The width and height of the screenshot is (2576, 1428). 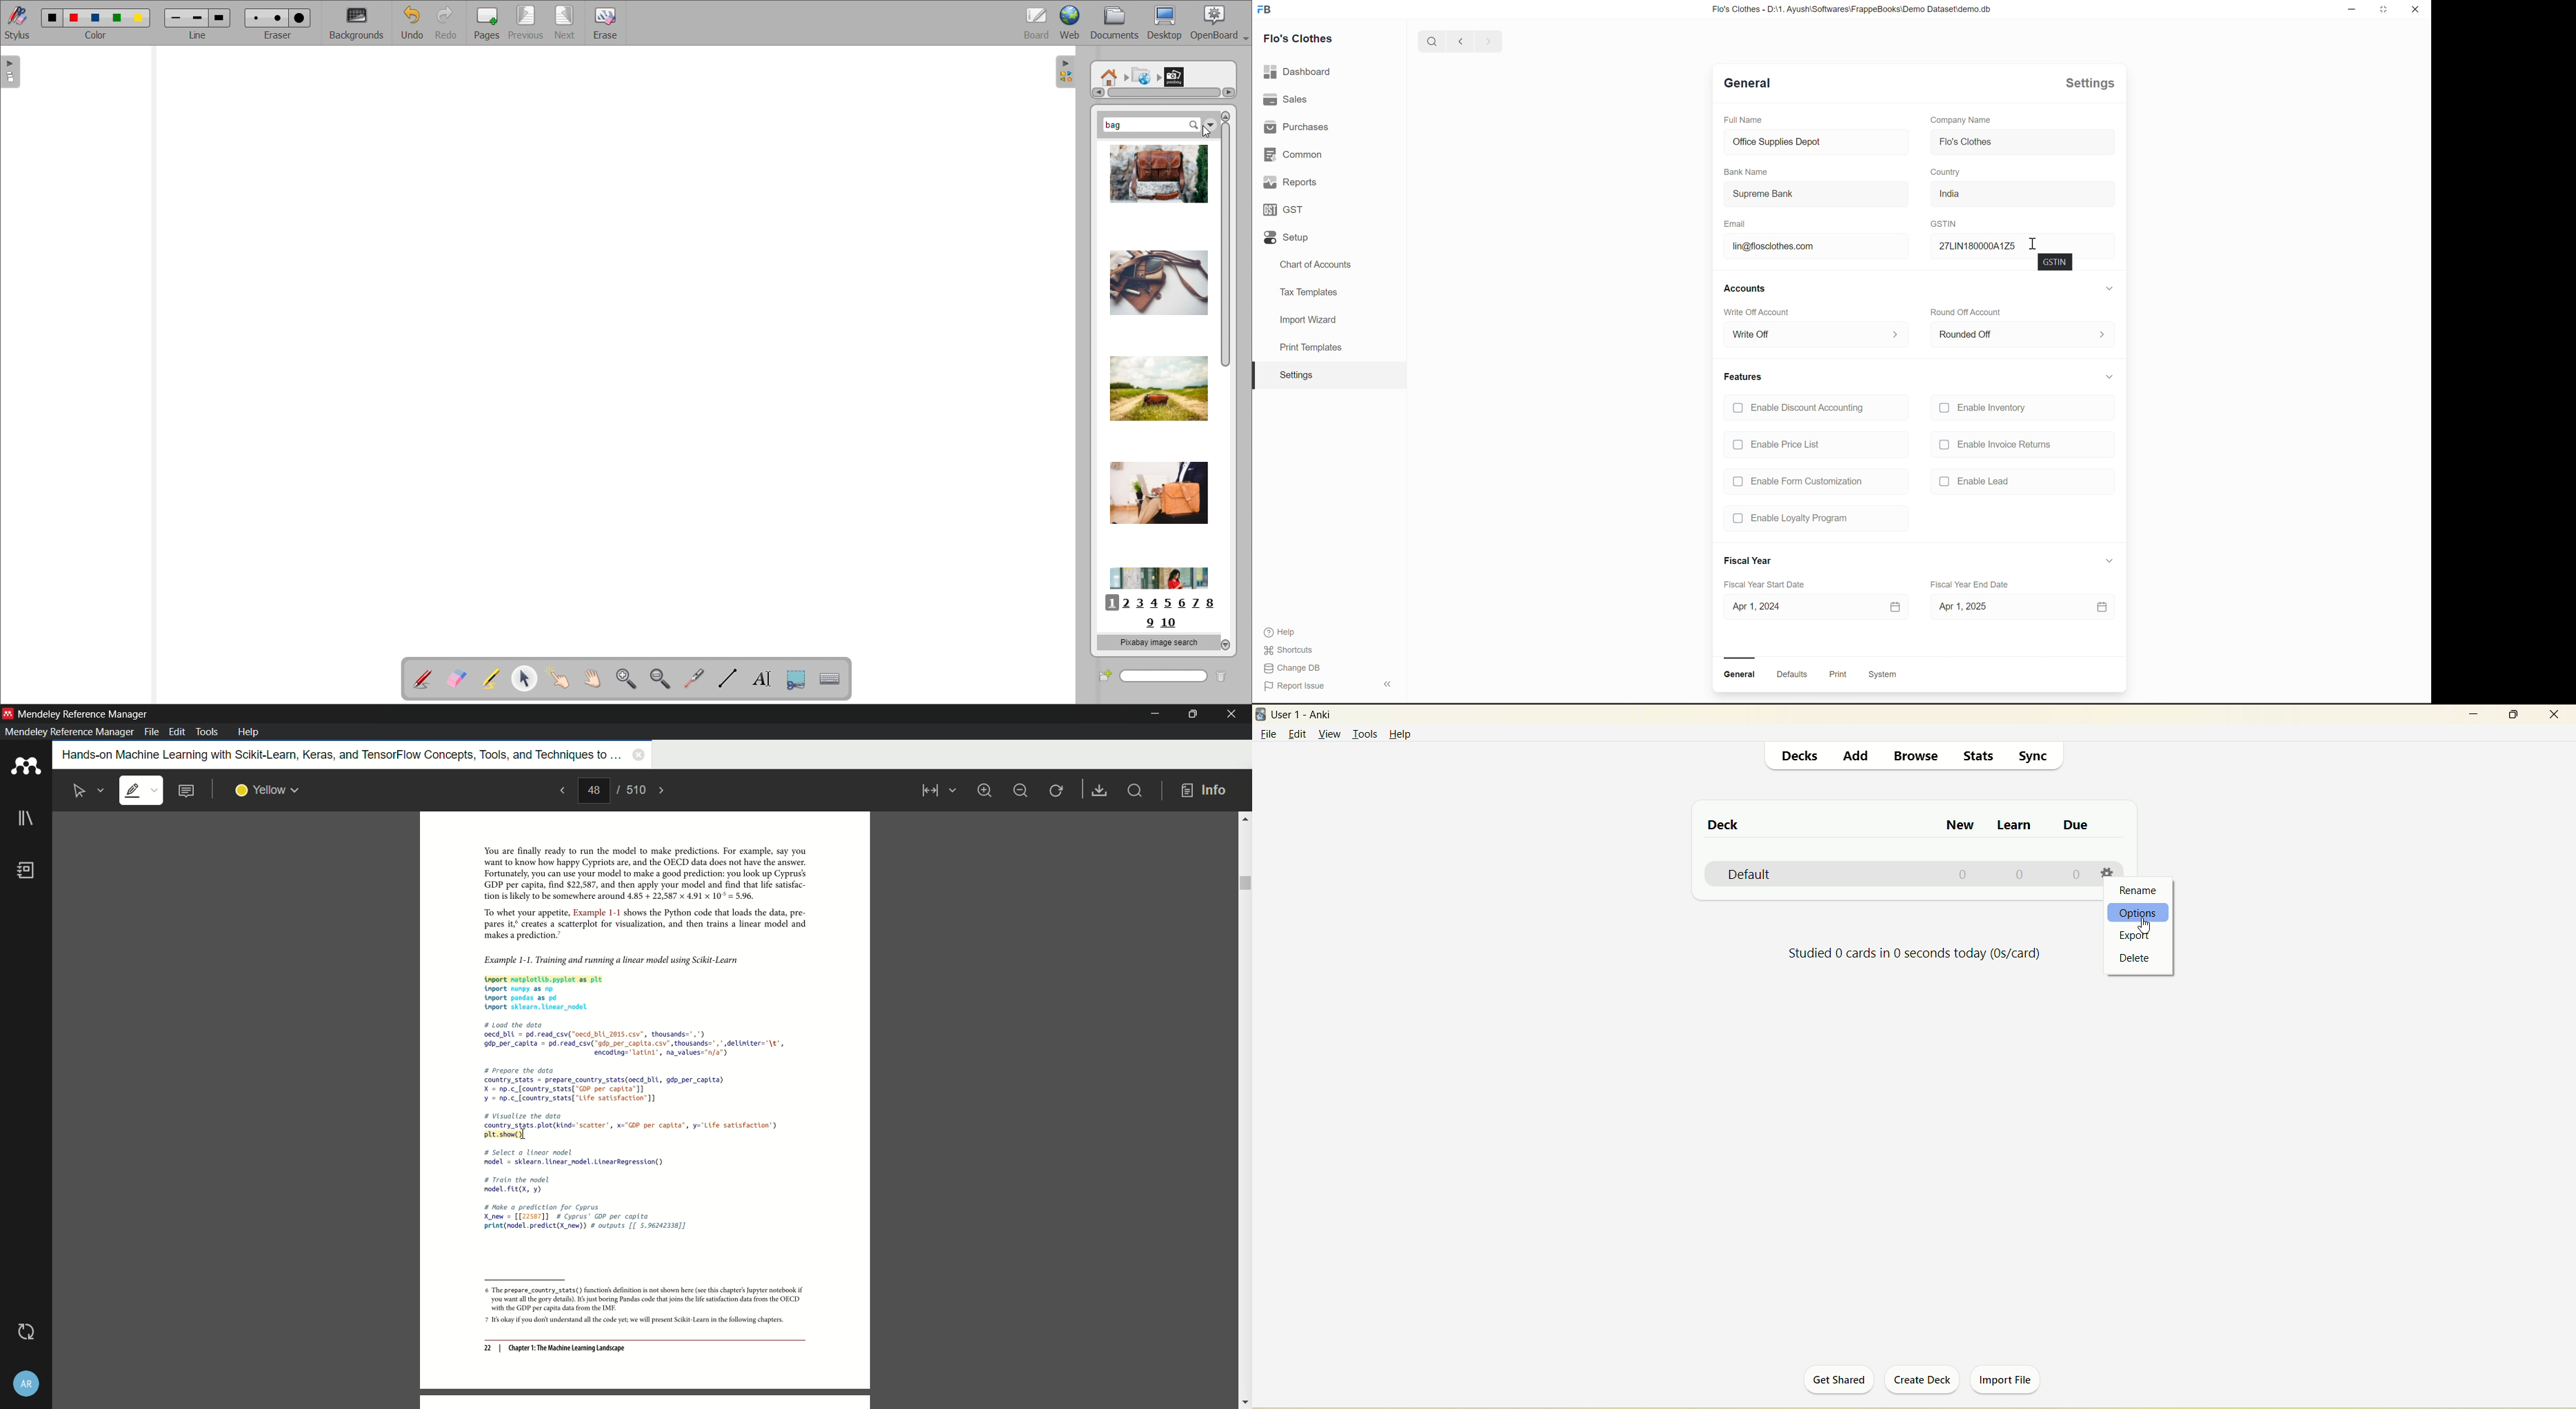 I want to click on current page, so click(x=594, y=791).